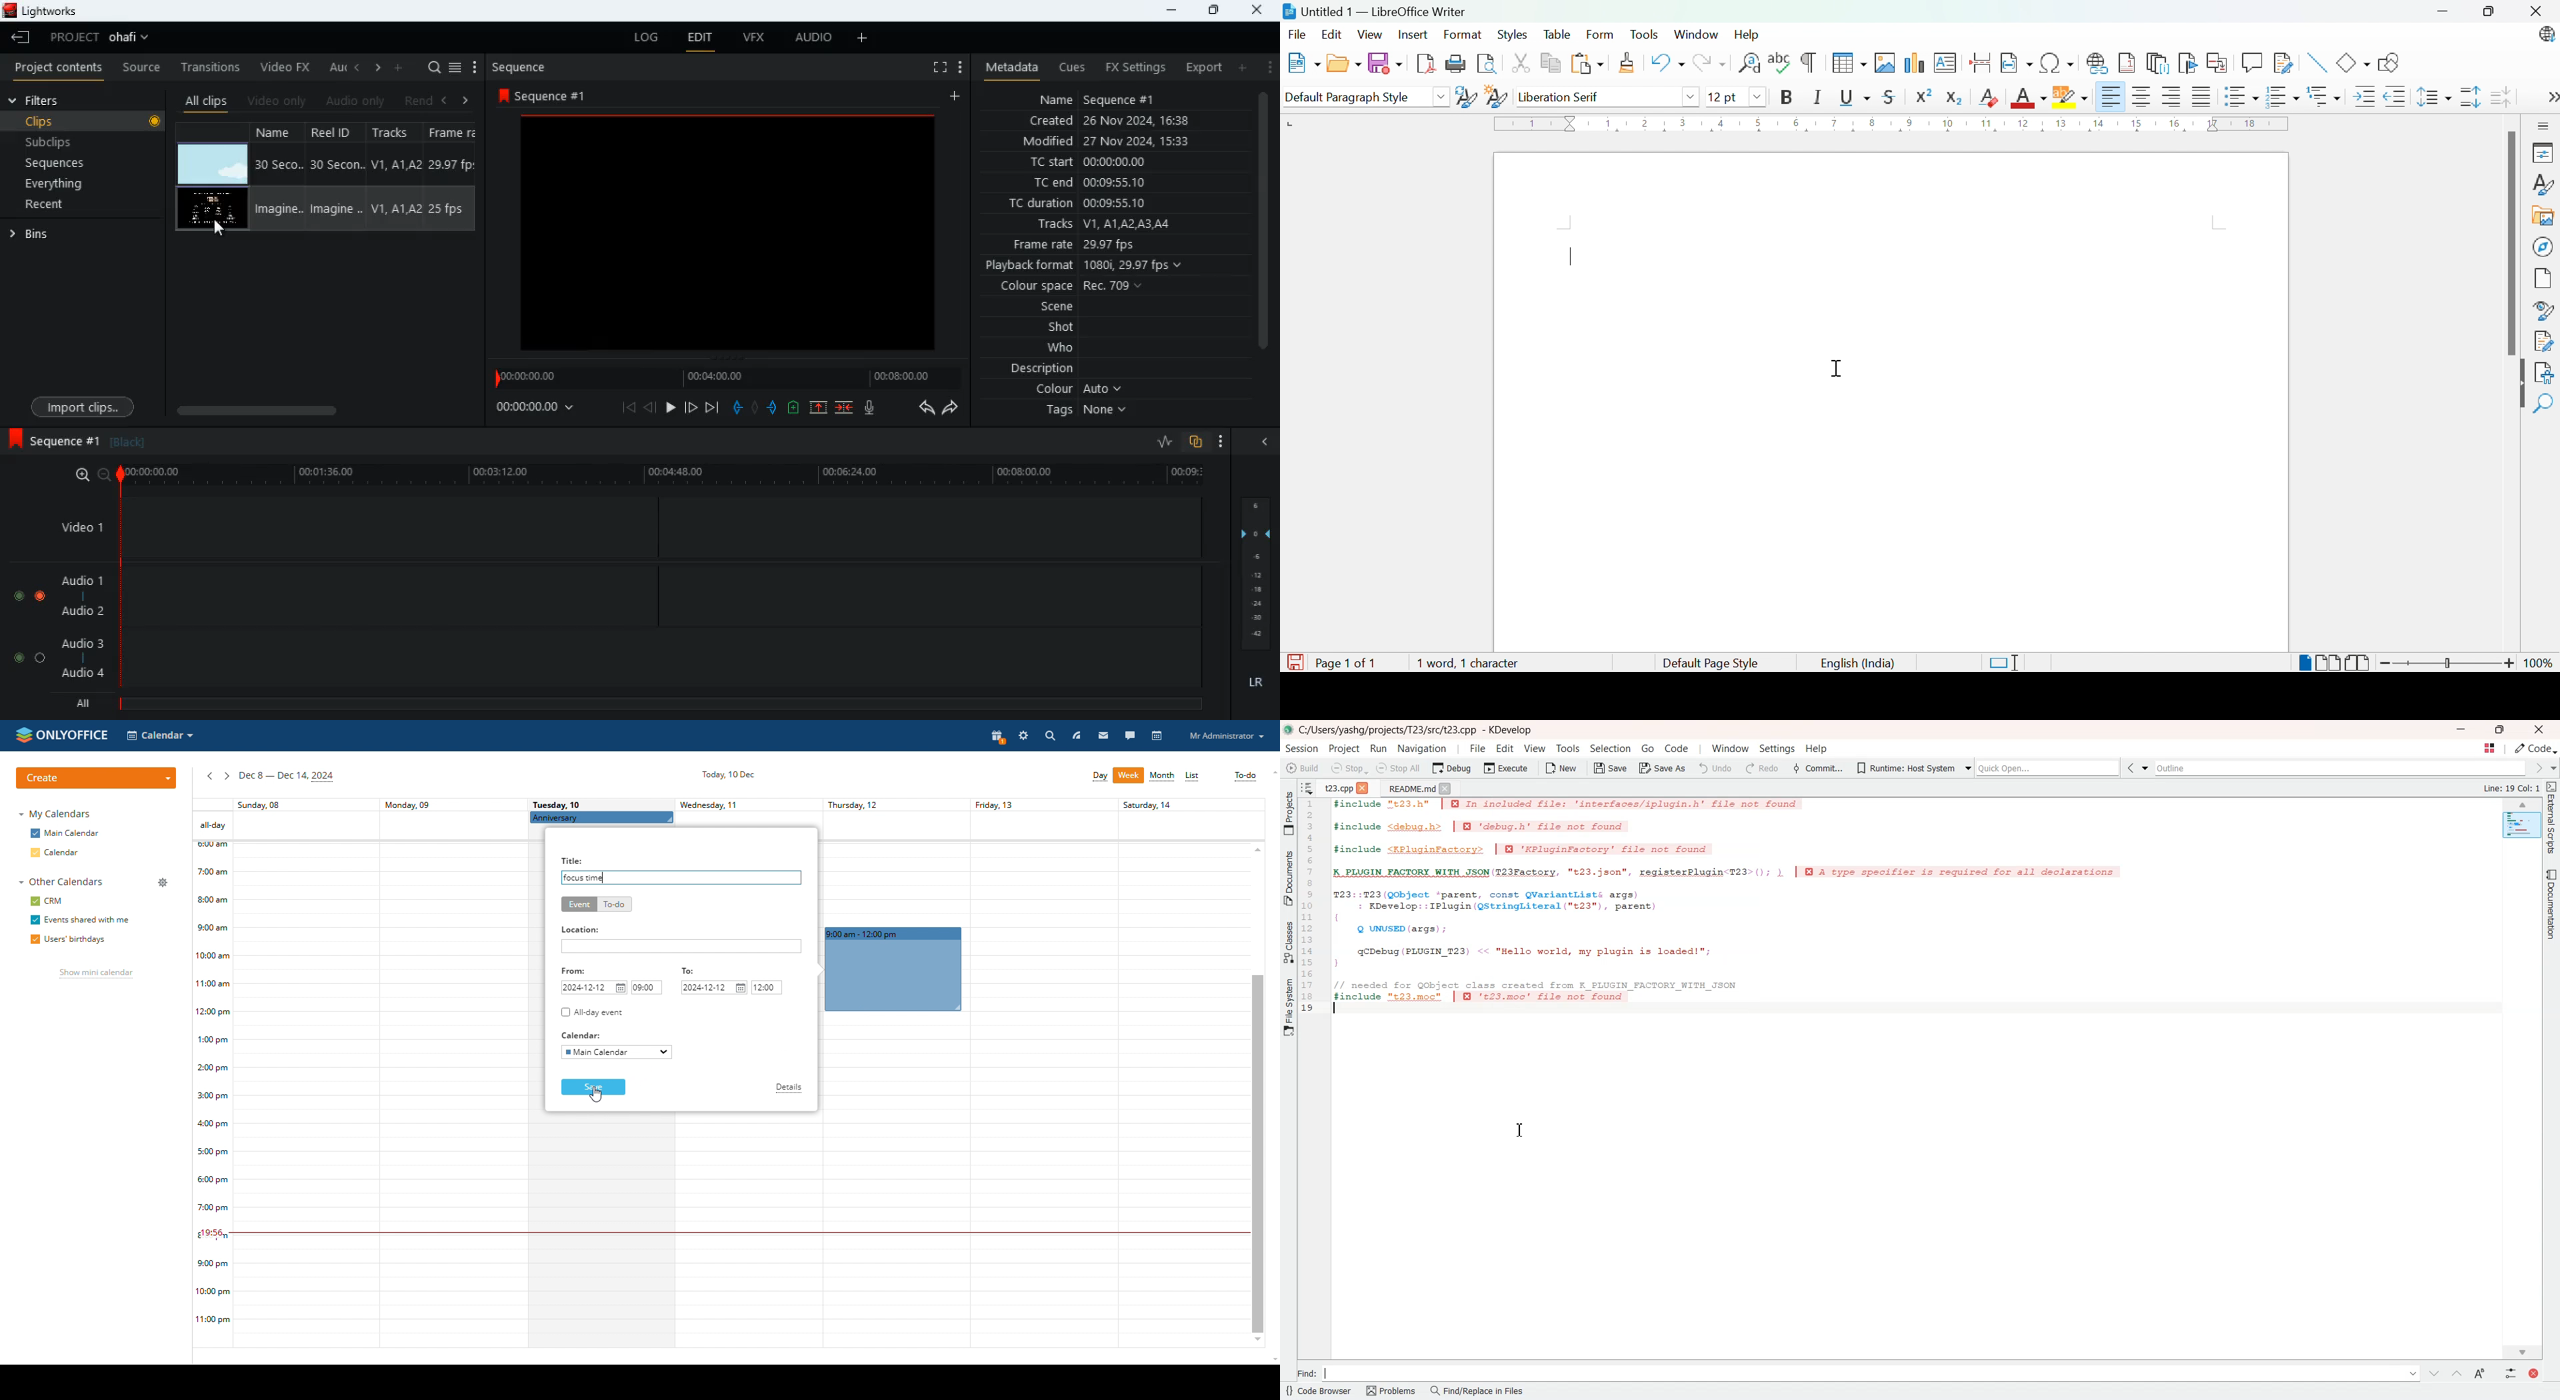 This screenshot has height=1400, width=2576. What do you see at coordinates (2547, 374) in the screenshot?
I see `Accessibility check` at bounding box center [2547, 374].